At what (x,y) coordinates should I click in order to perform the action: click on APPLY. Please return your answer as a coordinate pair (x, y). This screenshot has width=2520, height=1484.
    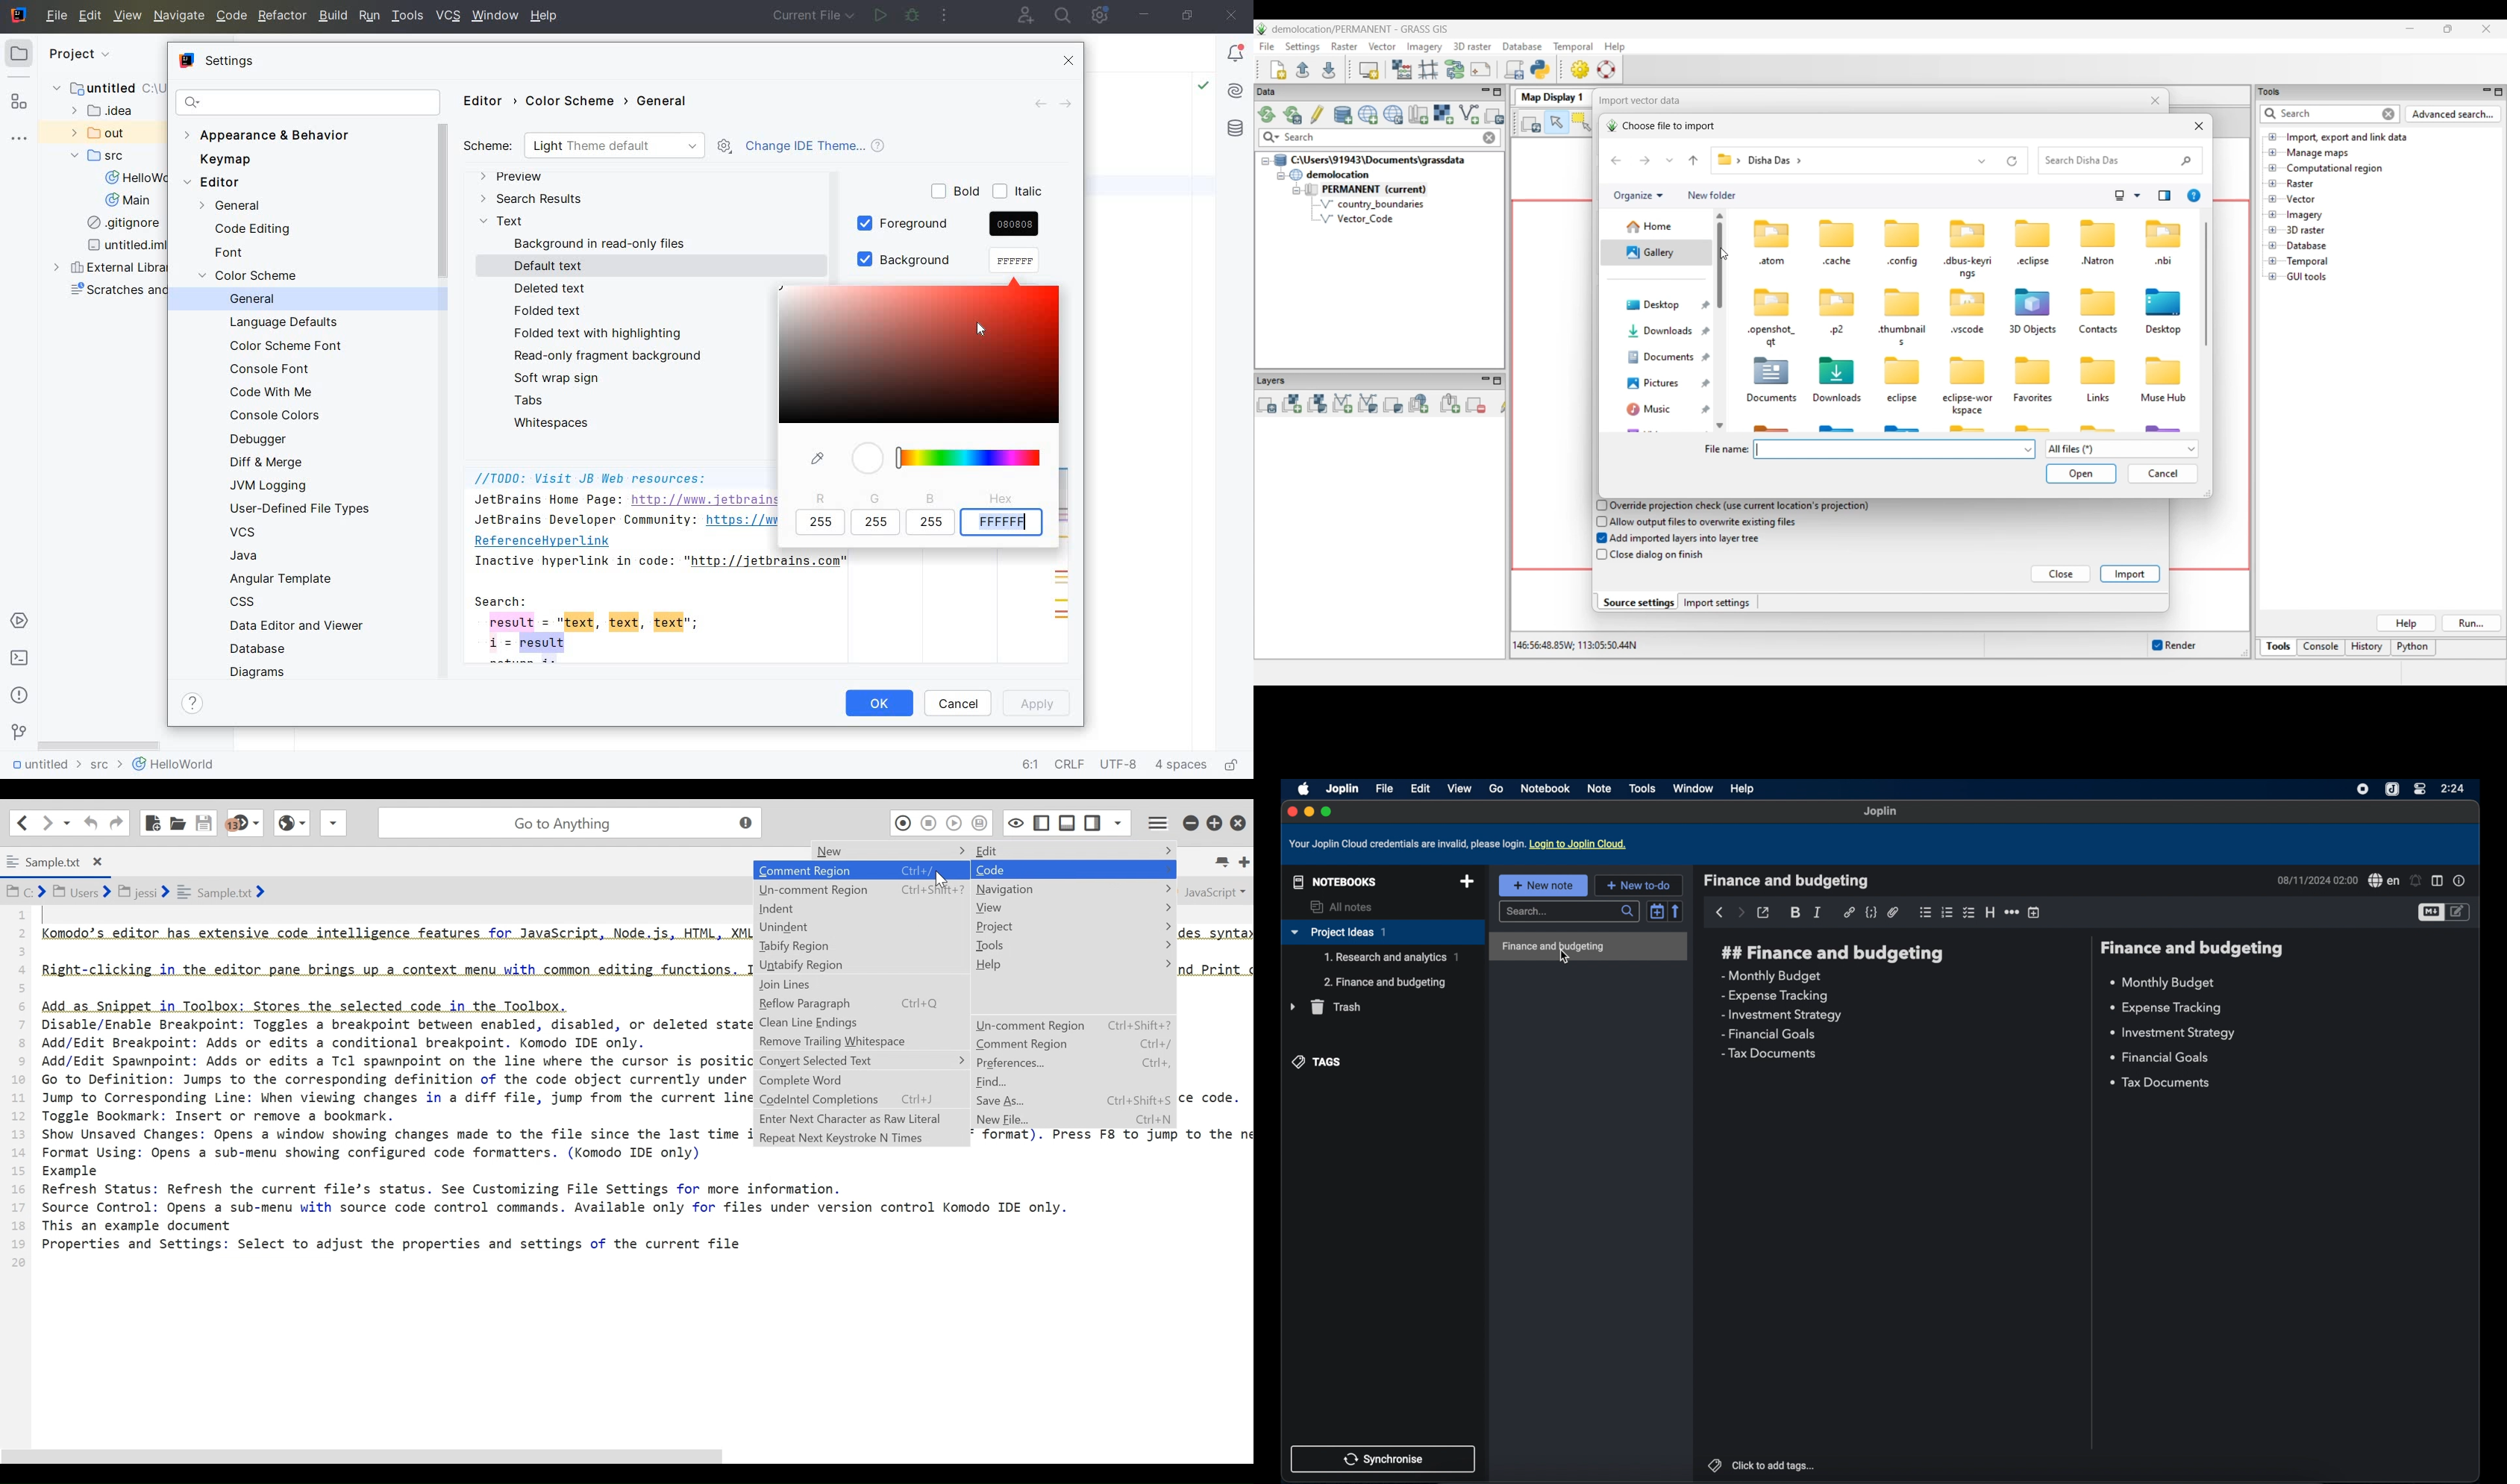
    Looking at the image, I should click on (1041, 704).